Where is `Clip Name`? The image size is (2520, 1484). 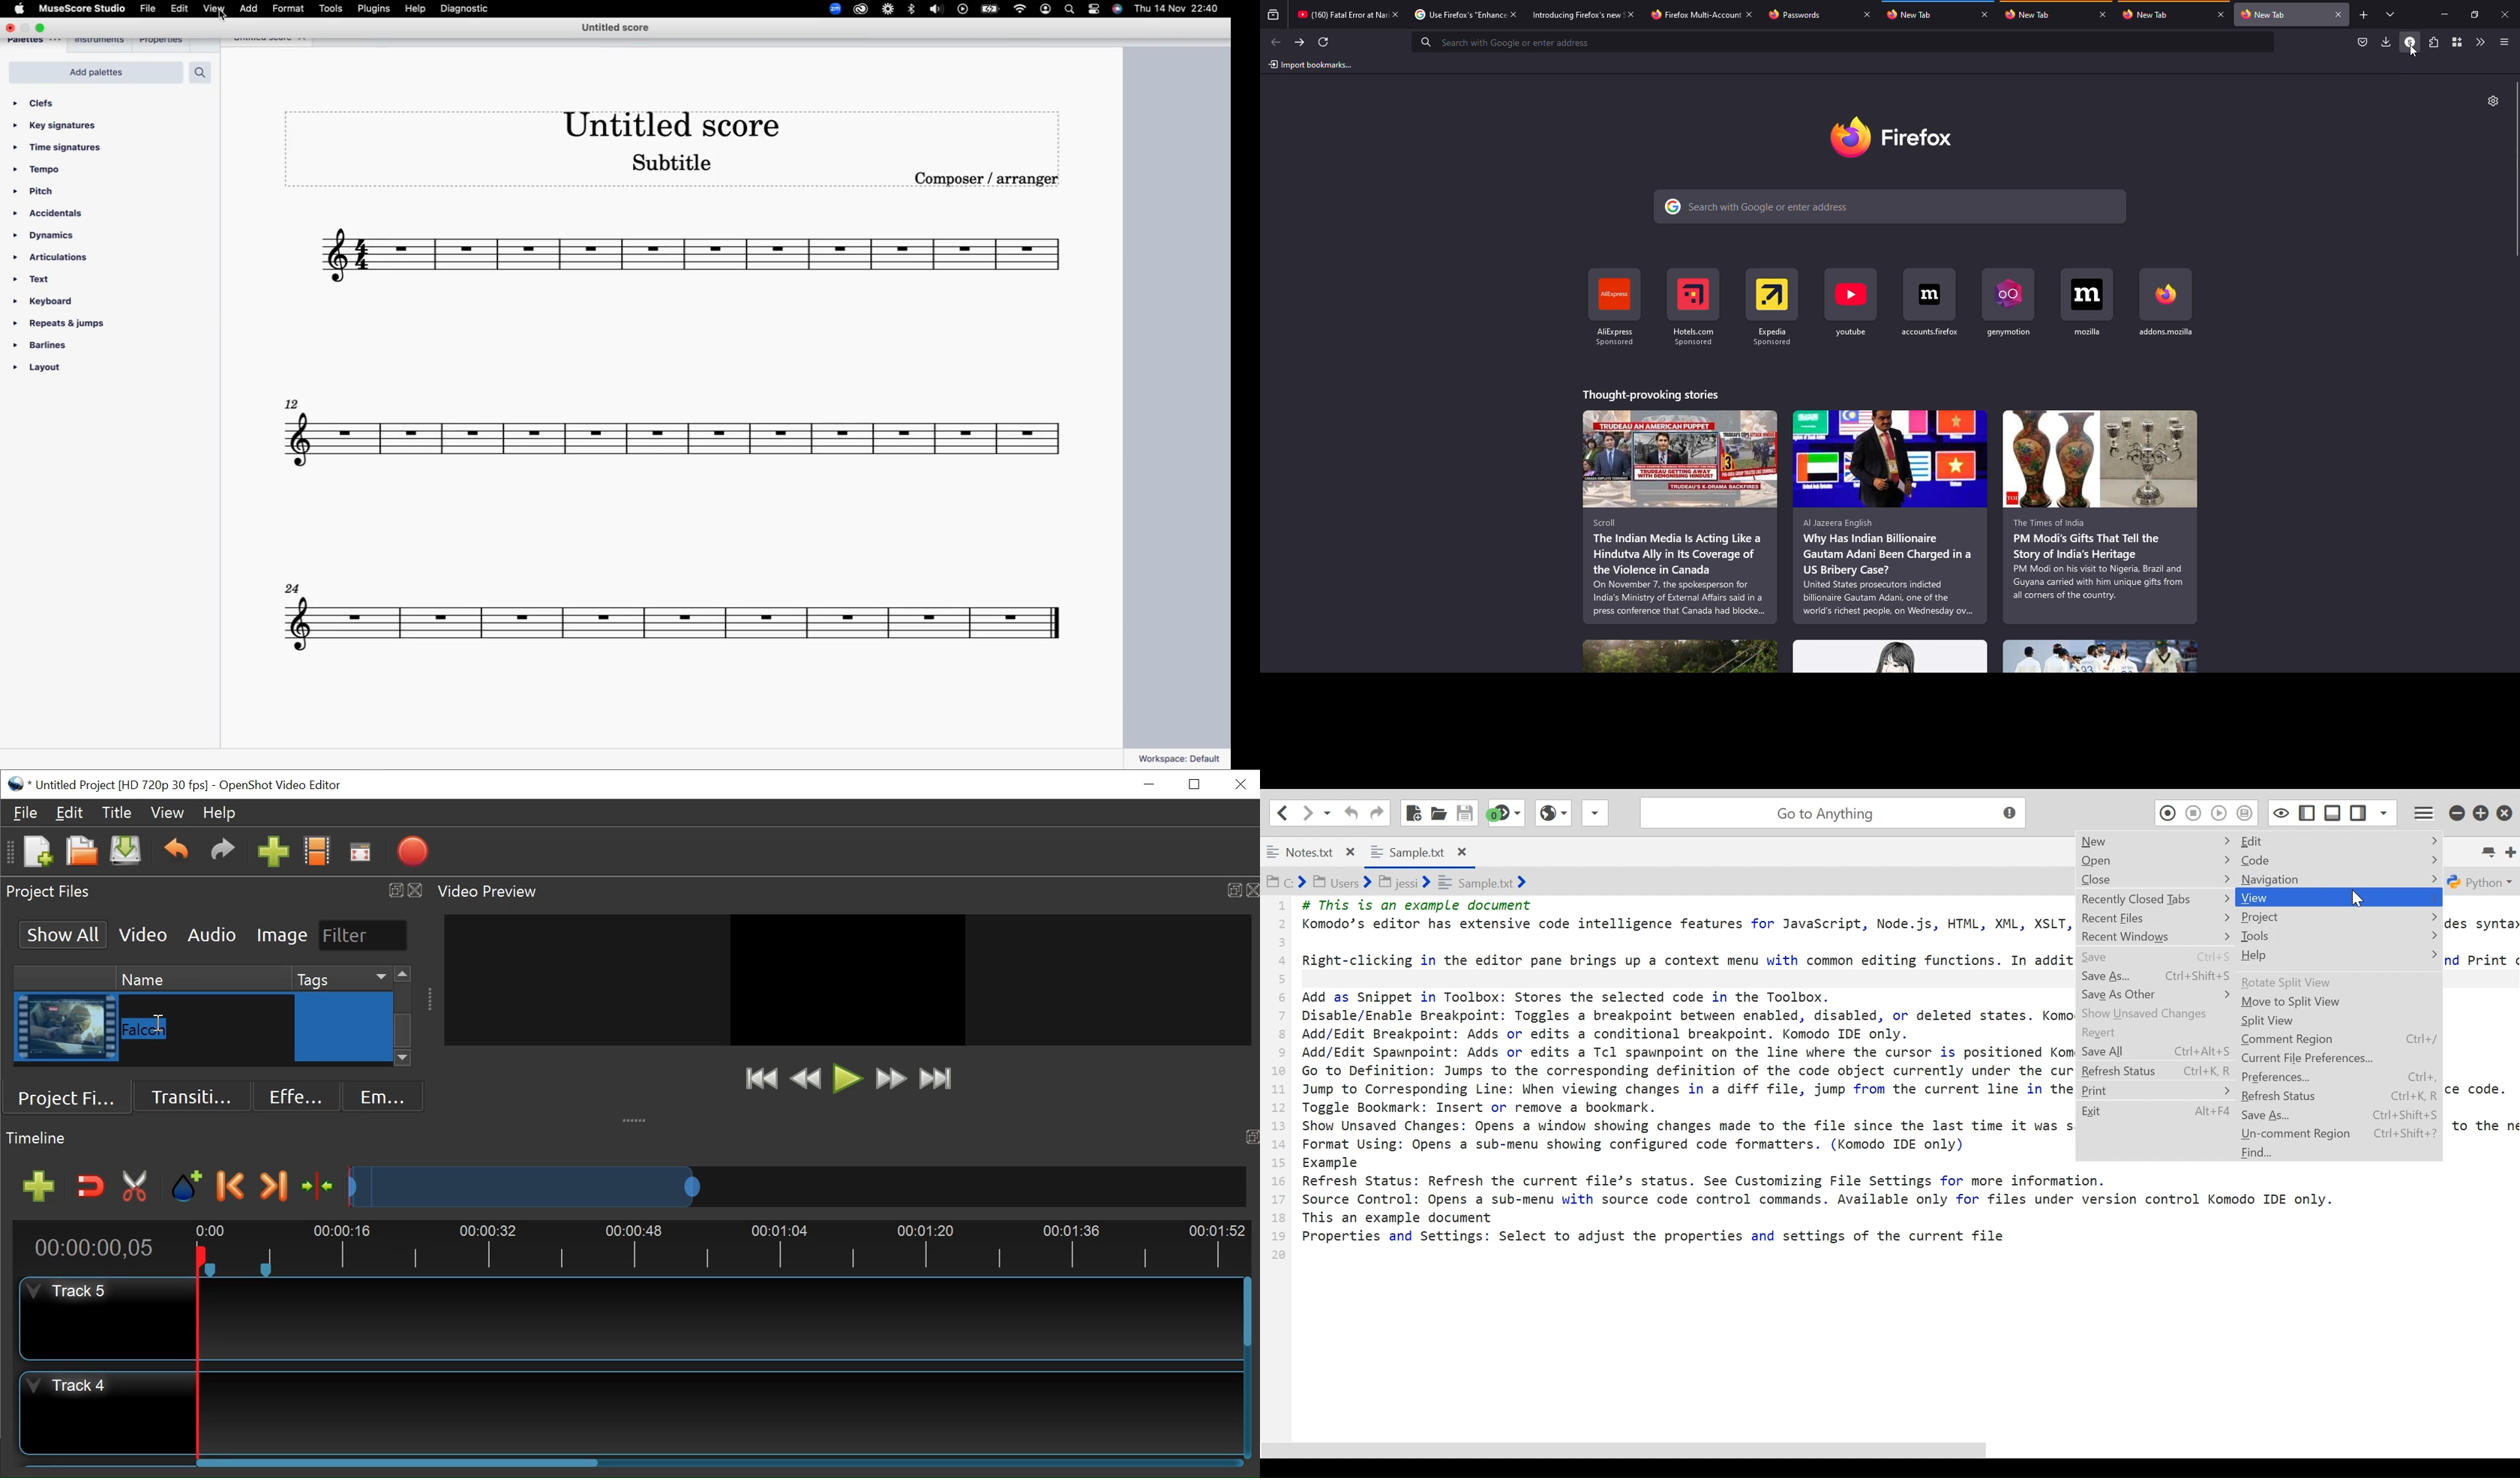 Clip Name is located at coordinates (207, 1028).